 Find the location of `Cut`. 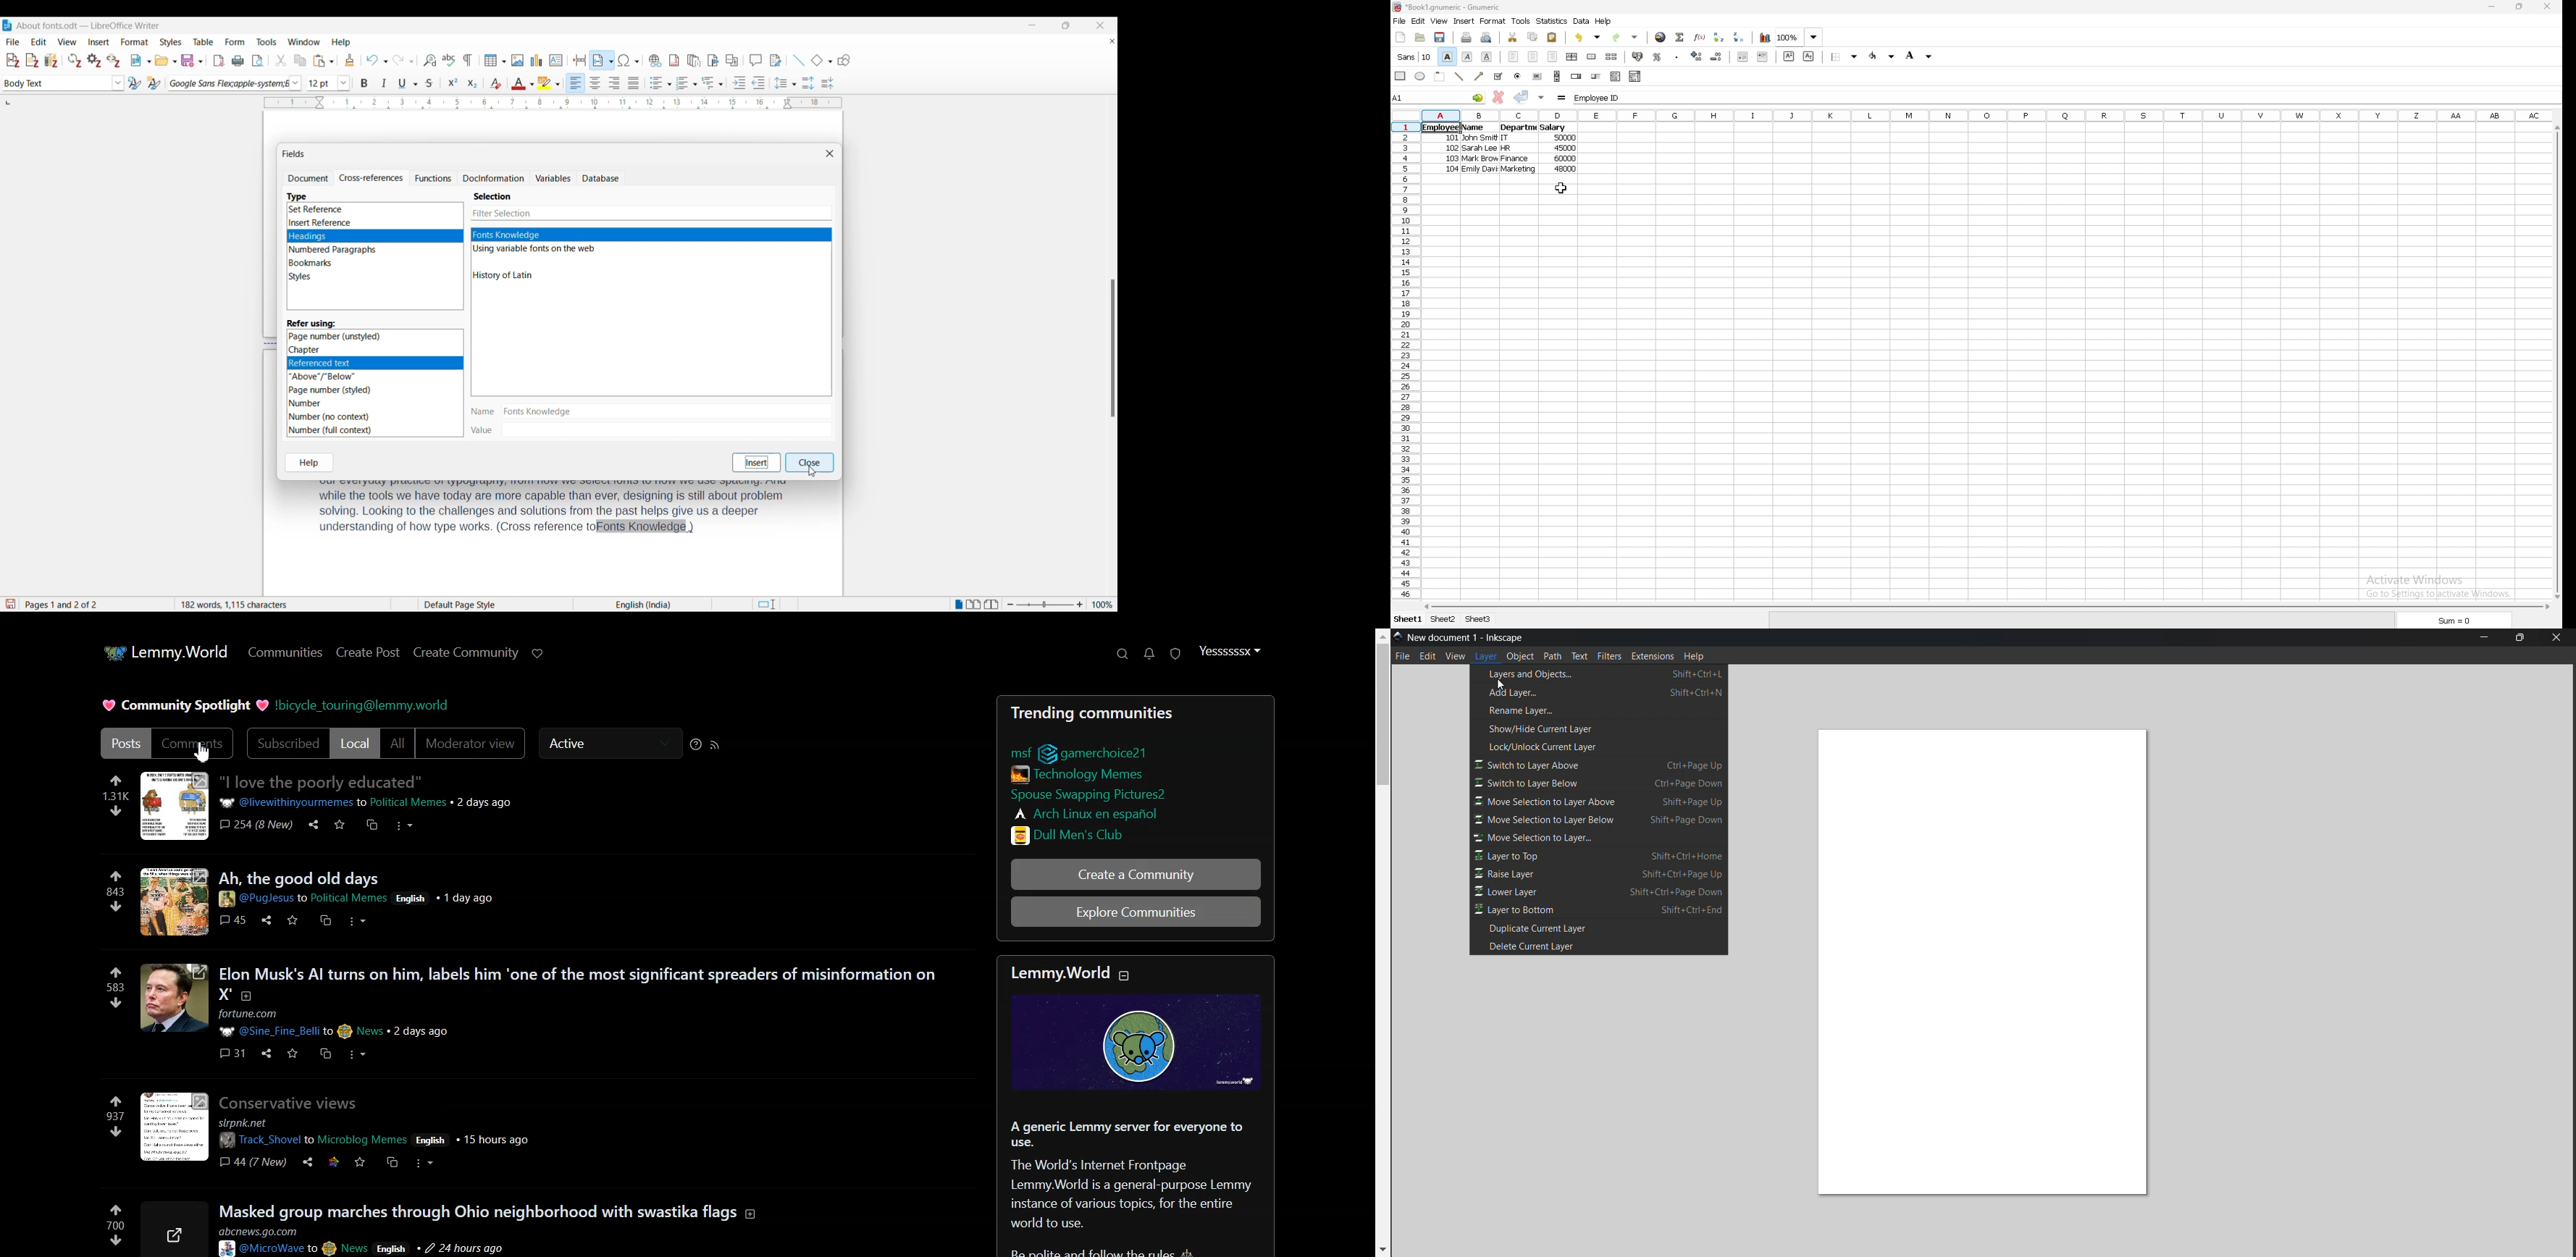

Cut is located at coordinates (281, 60).